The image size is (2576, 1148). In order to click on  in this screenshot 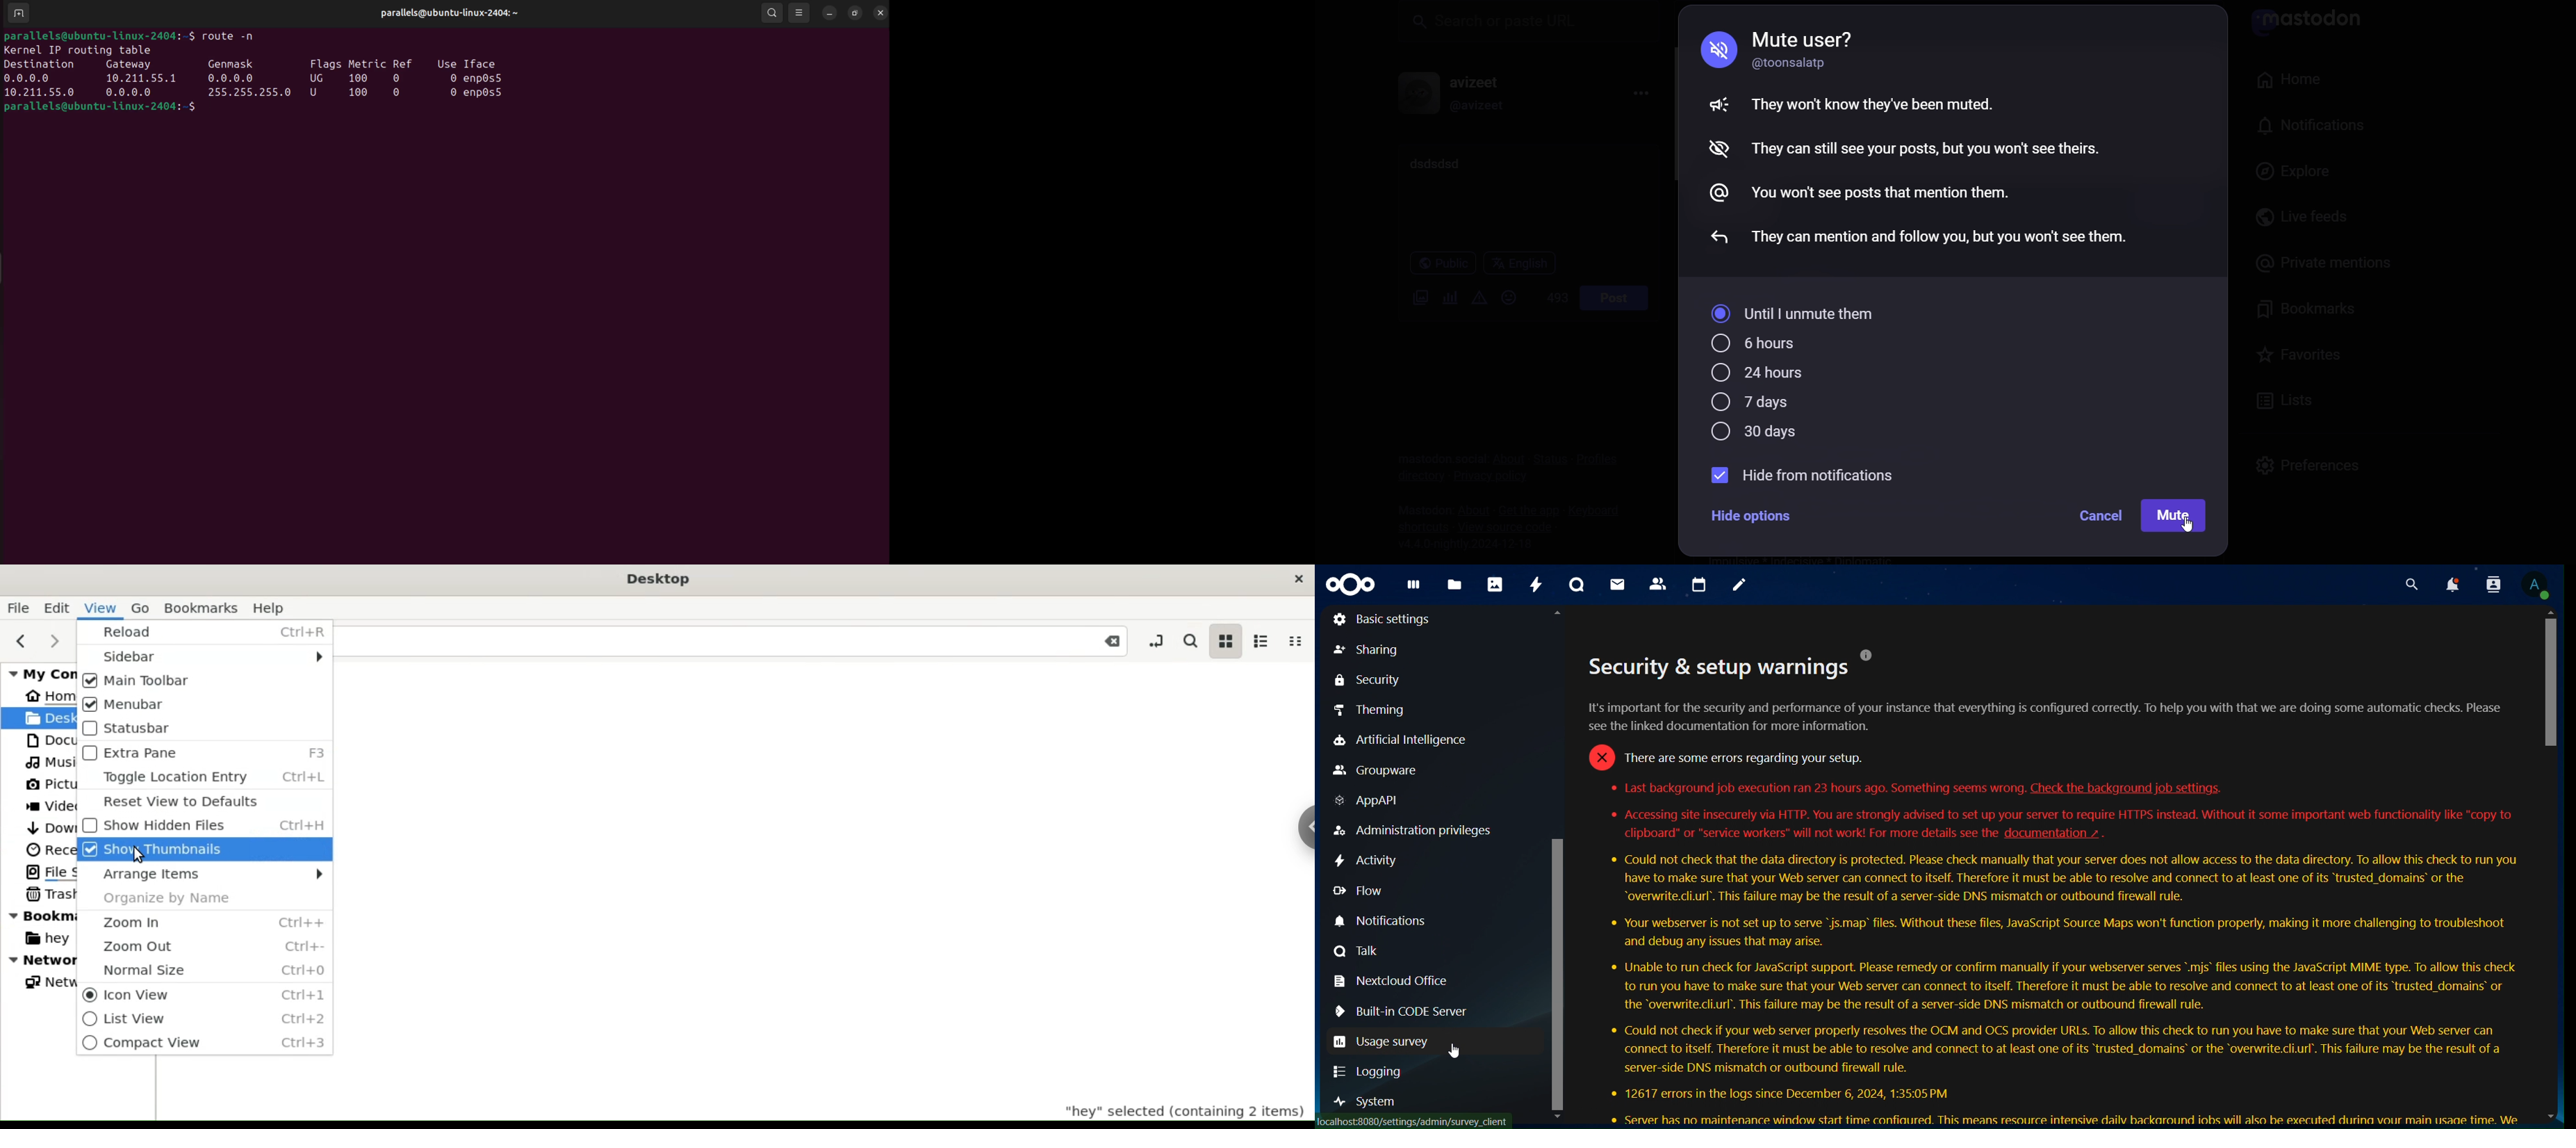, I will do `click(1716, 236)`.